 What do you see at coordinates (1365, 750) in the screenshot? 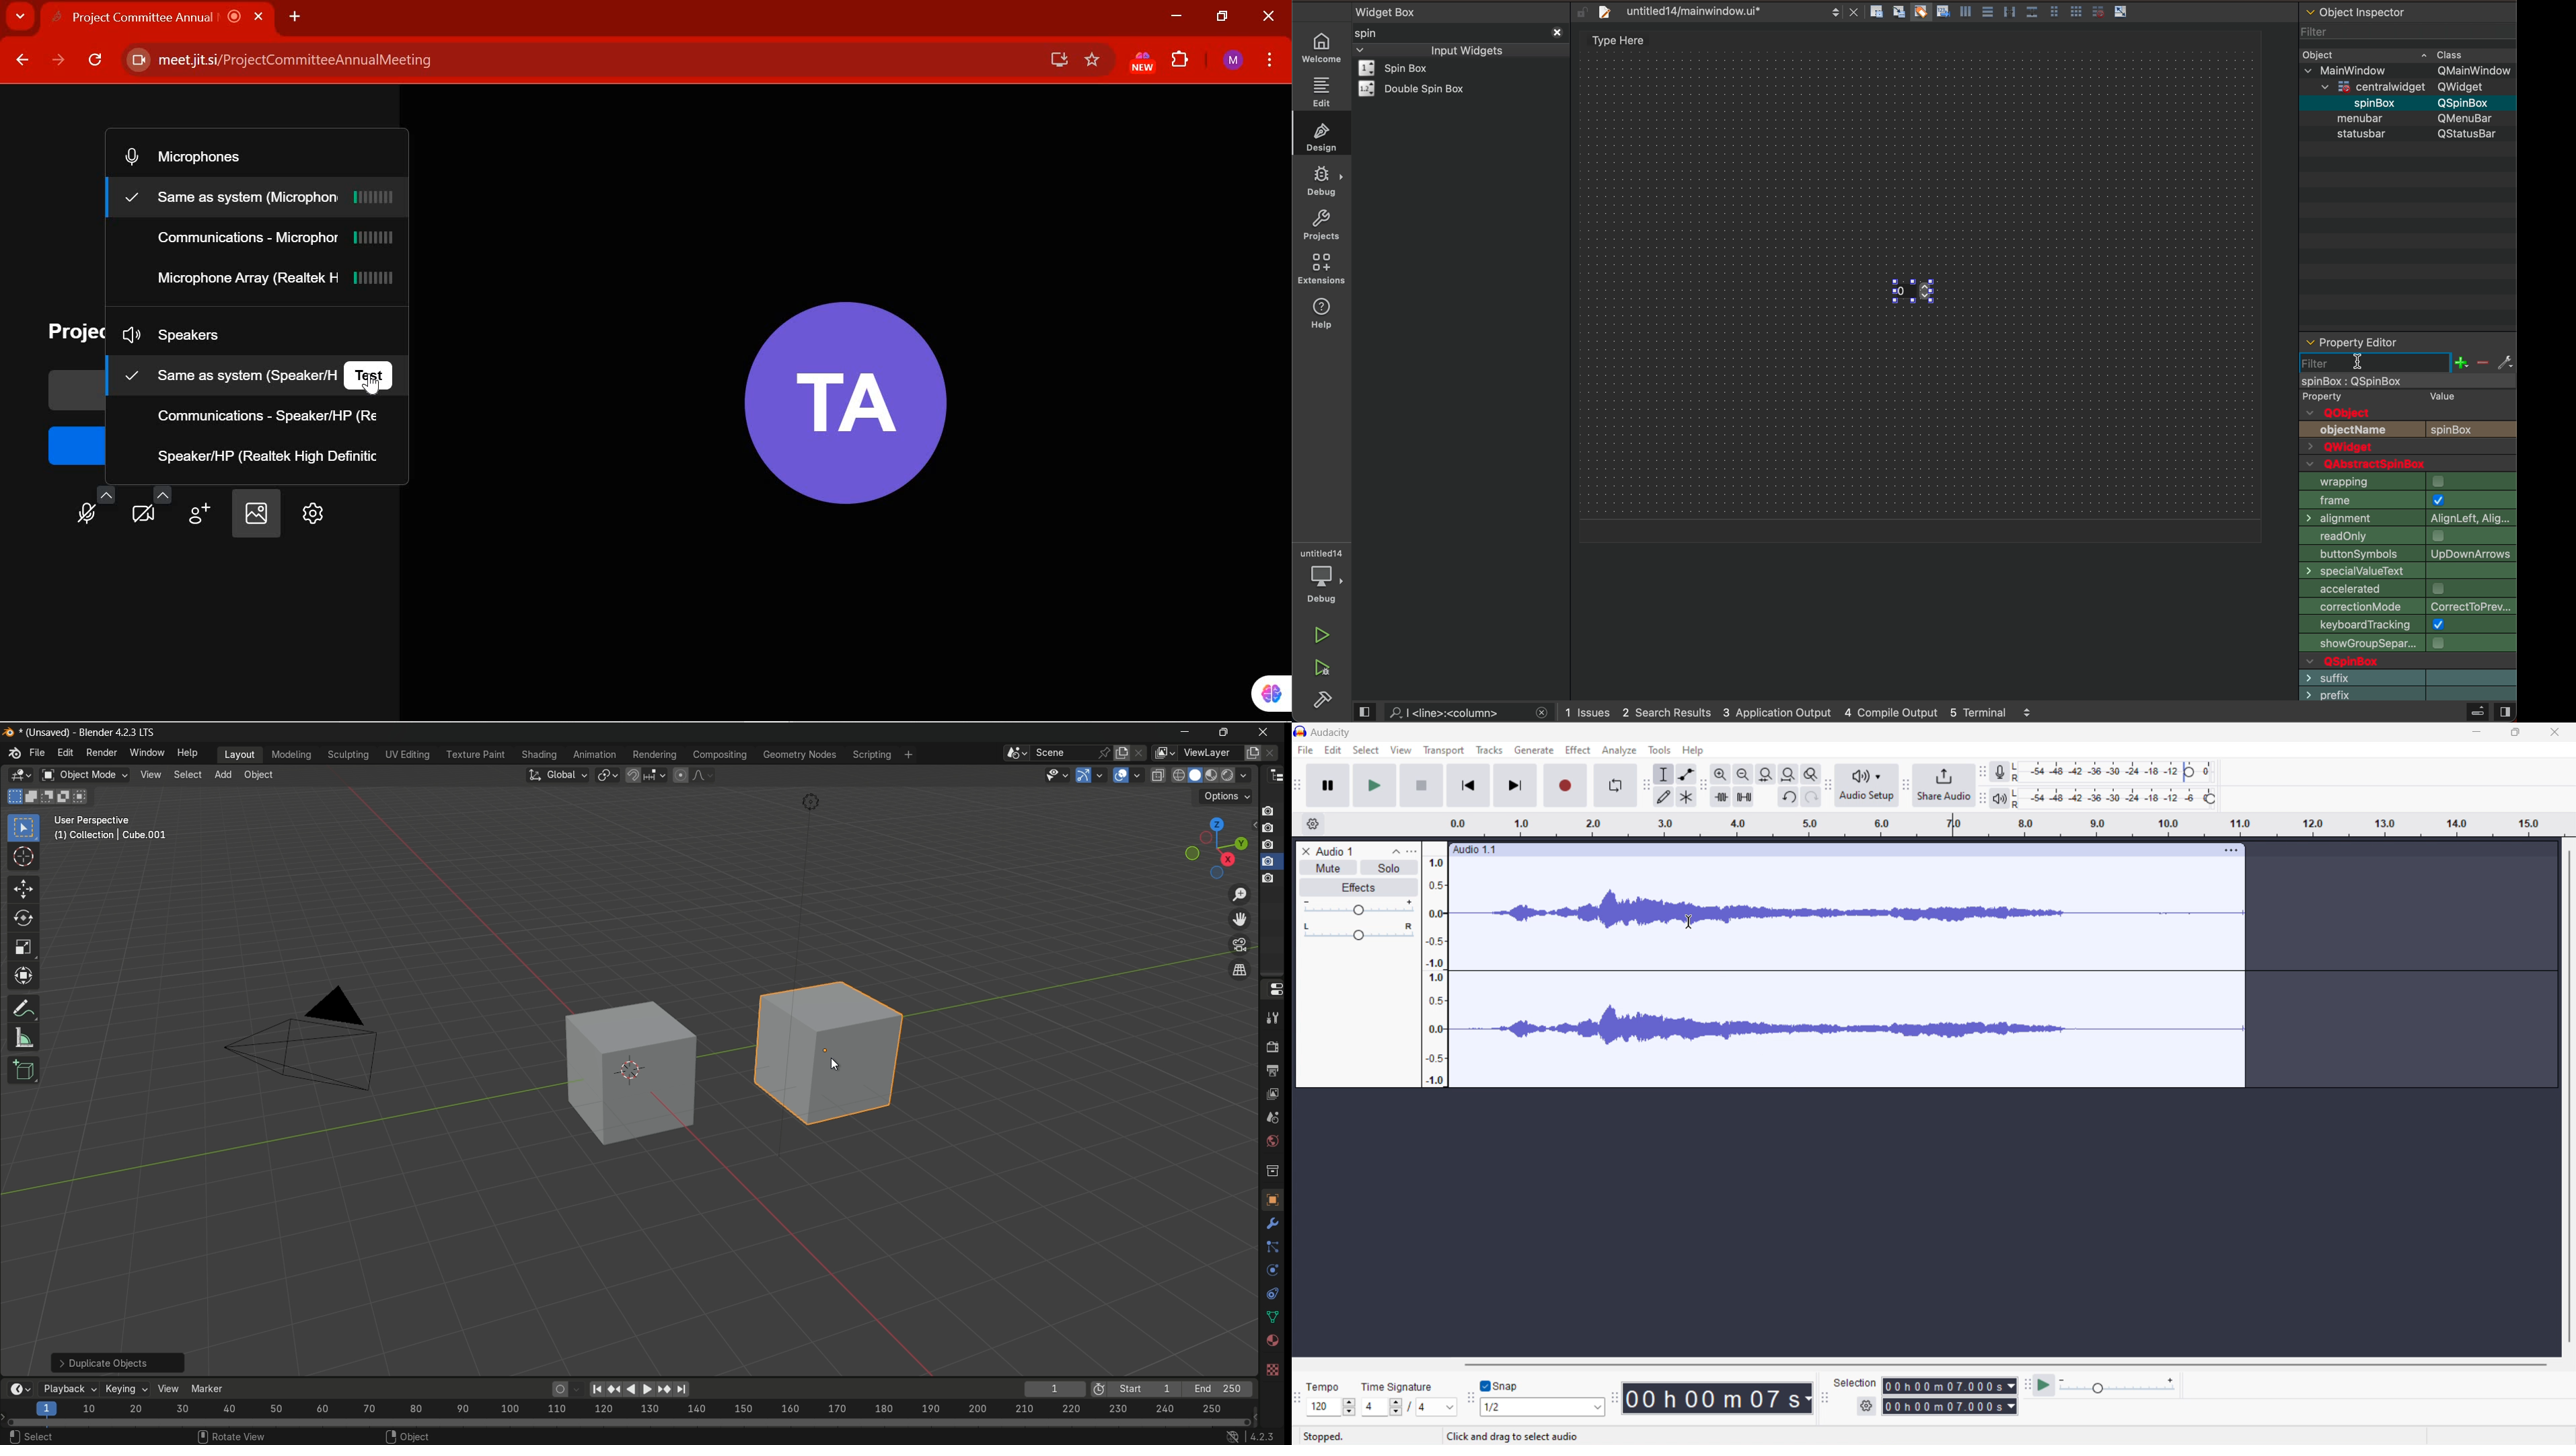
I see `select` at bounding box center [1365, 750].